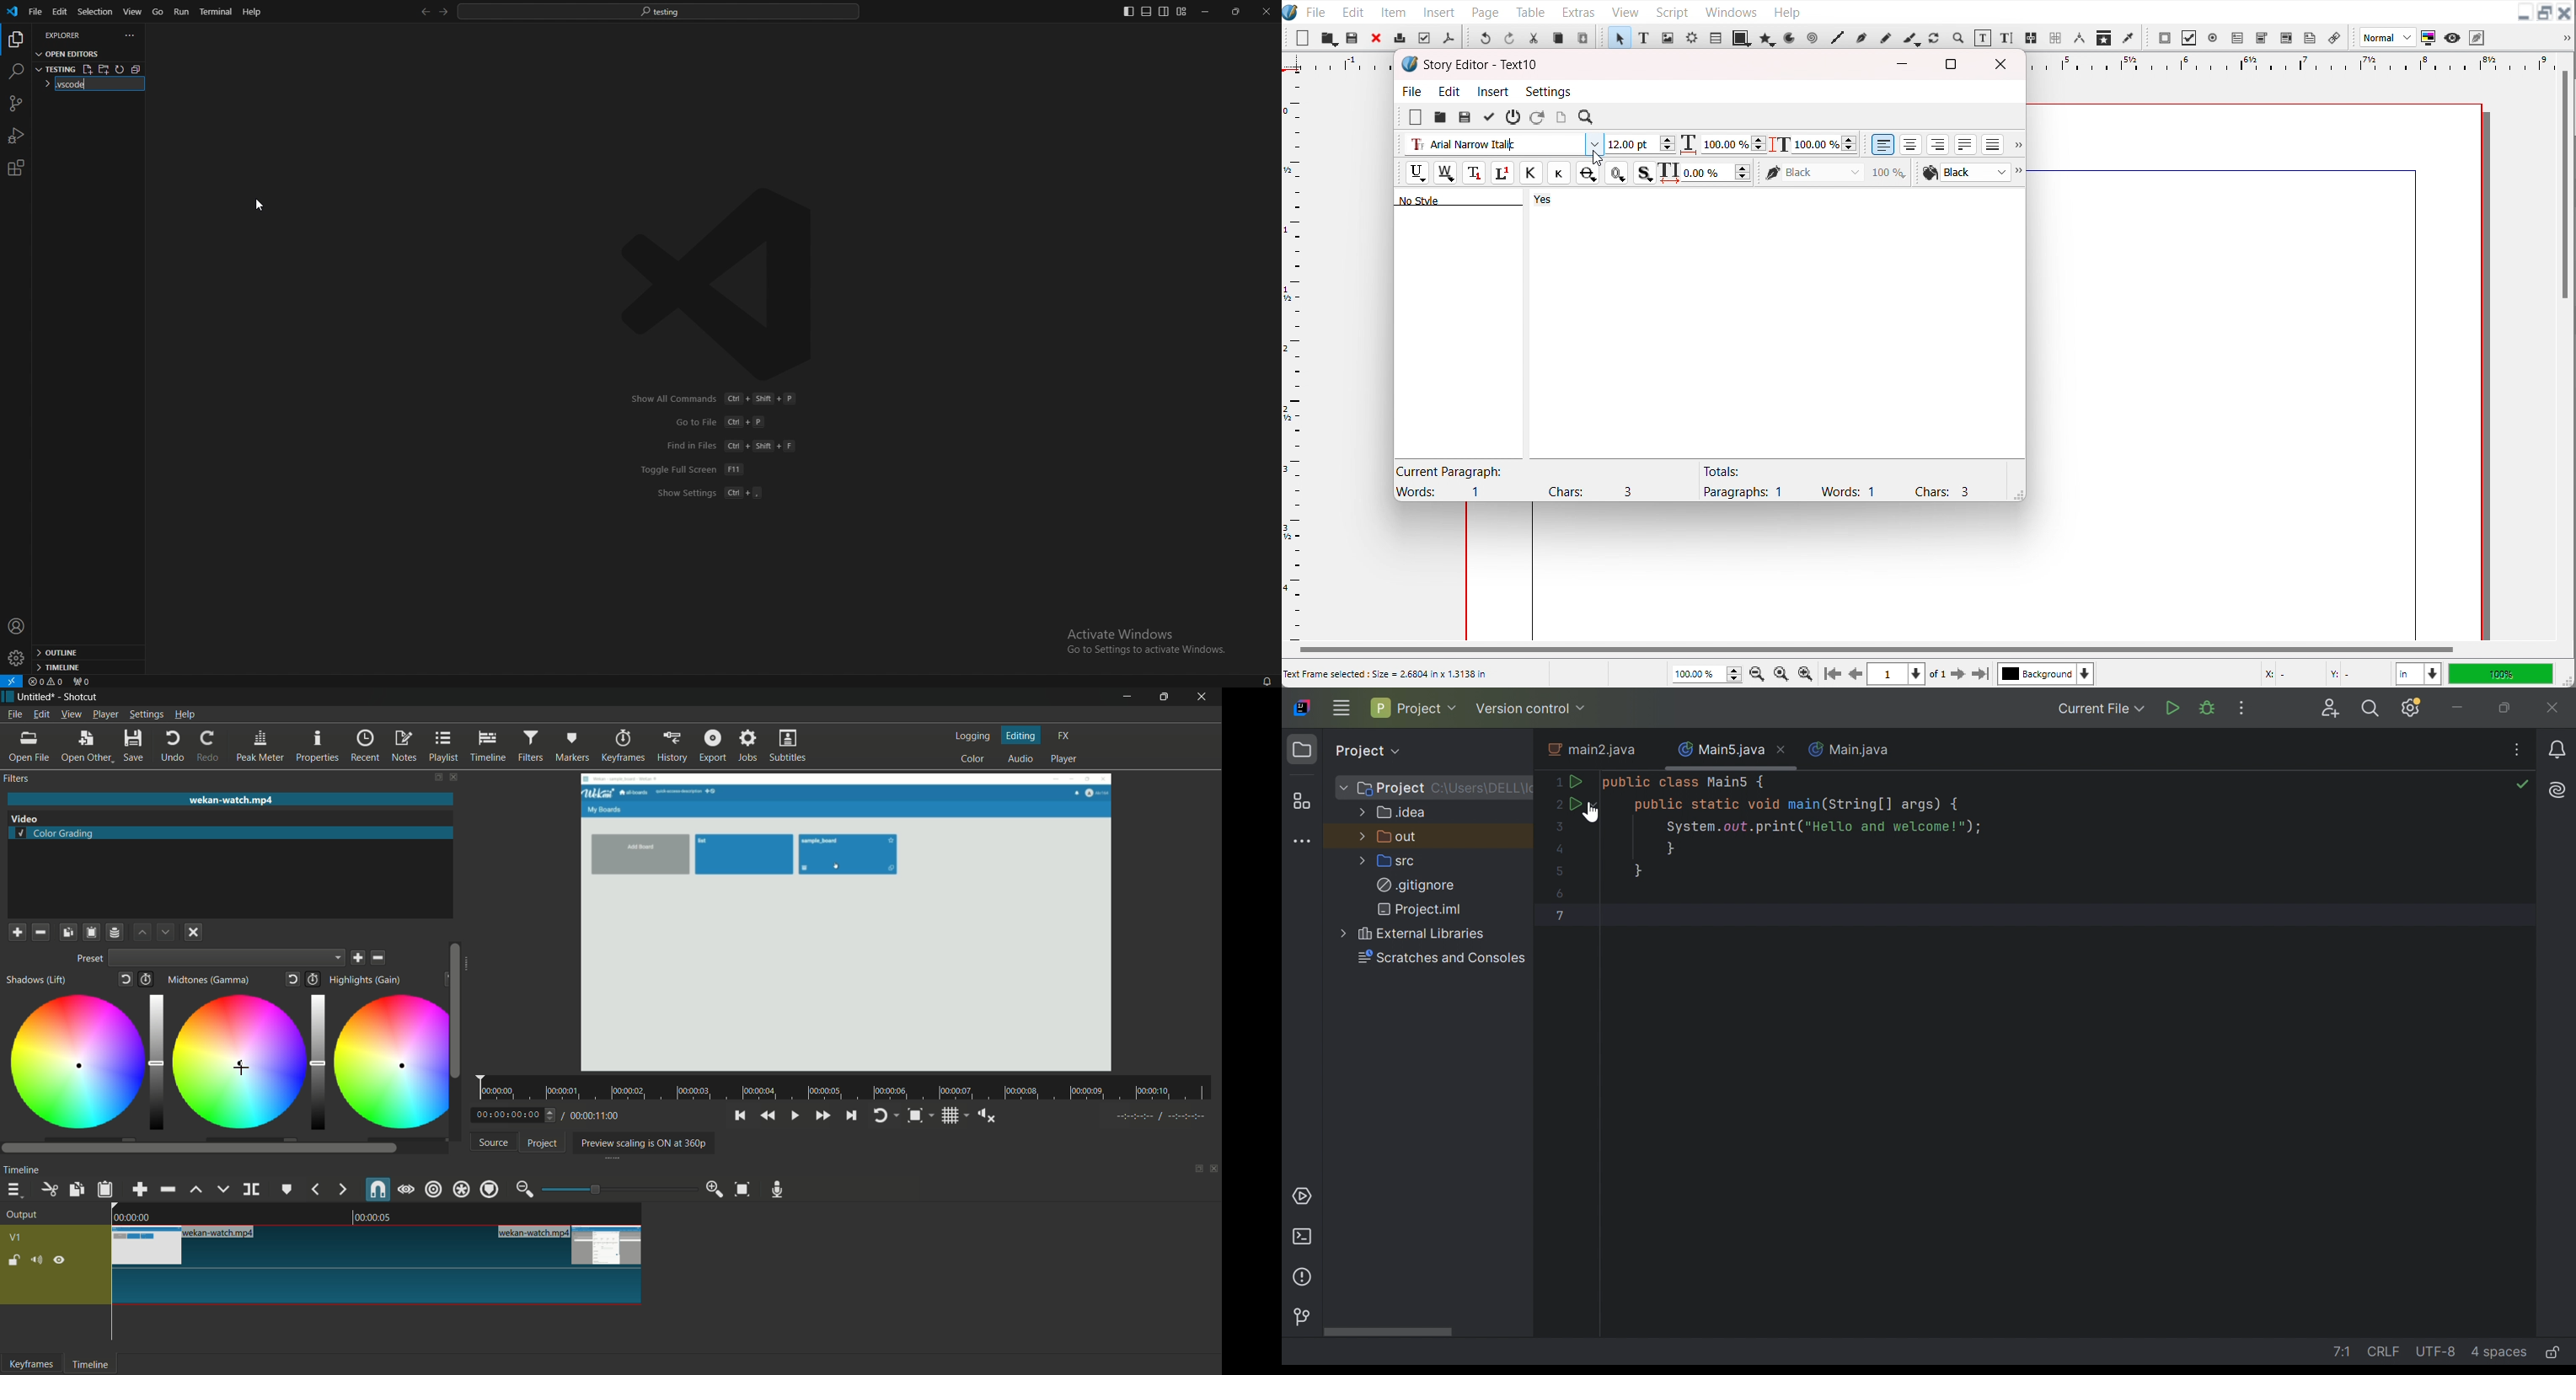 The width and height of the screenshot is (2576, 1400). What do you see at coordinates (1791, 37) in the screenshot?
I see `Arc` at bounding box center [1791, 37].